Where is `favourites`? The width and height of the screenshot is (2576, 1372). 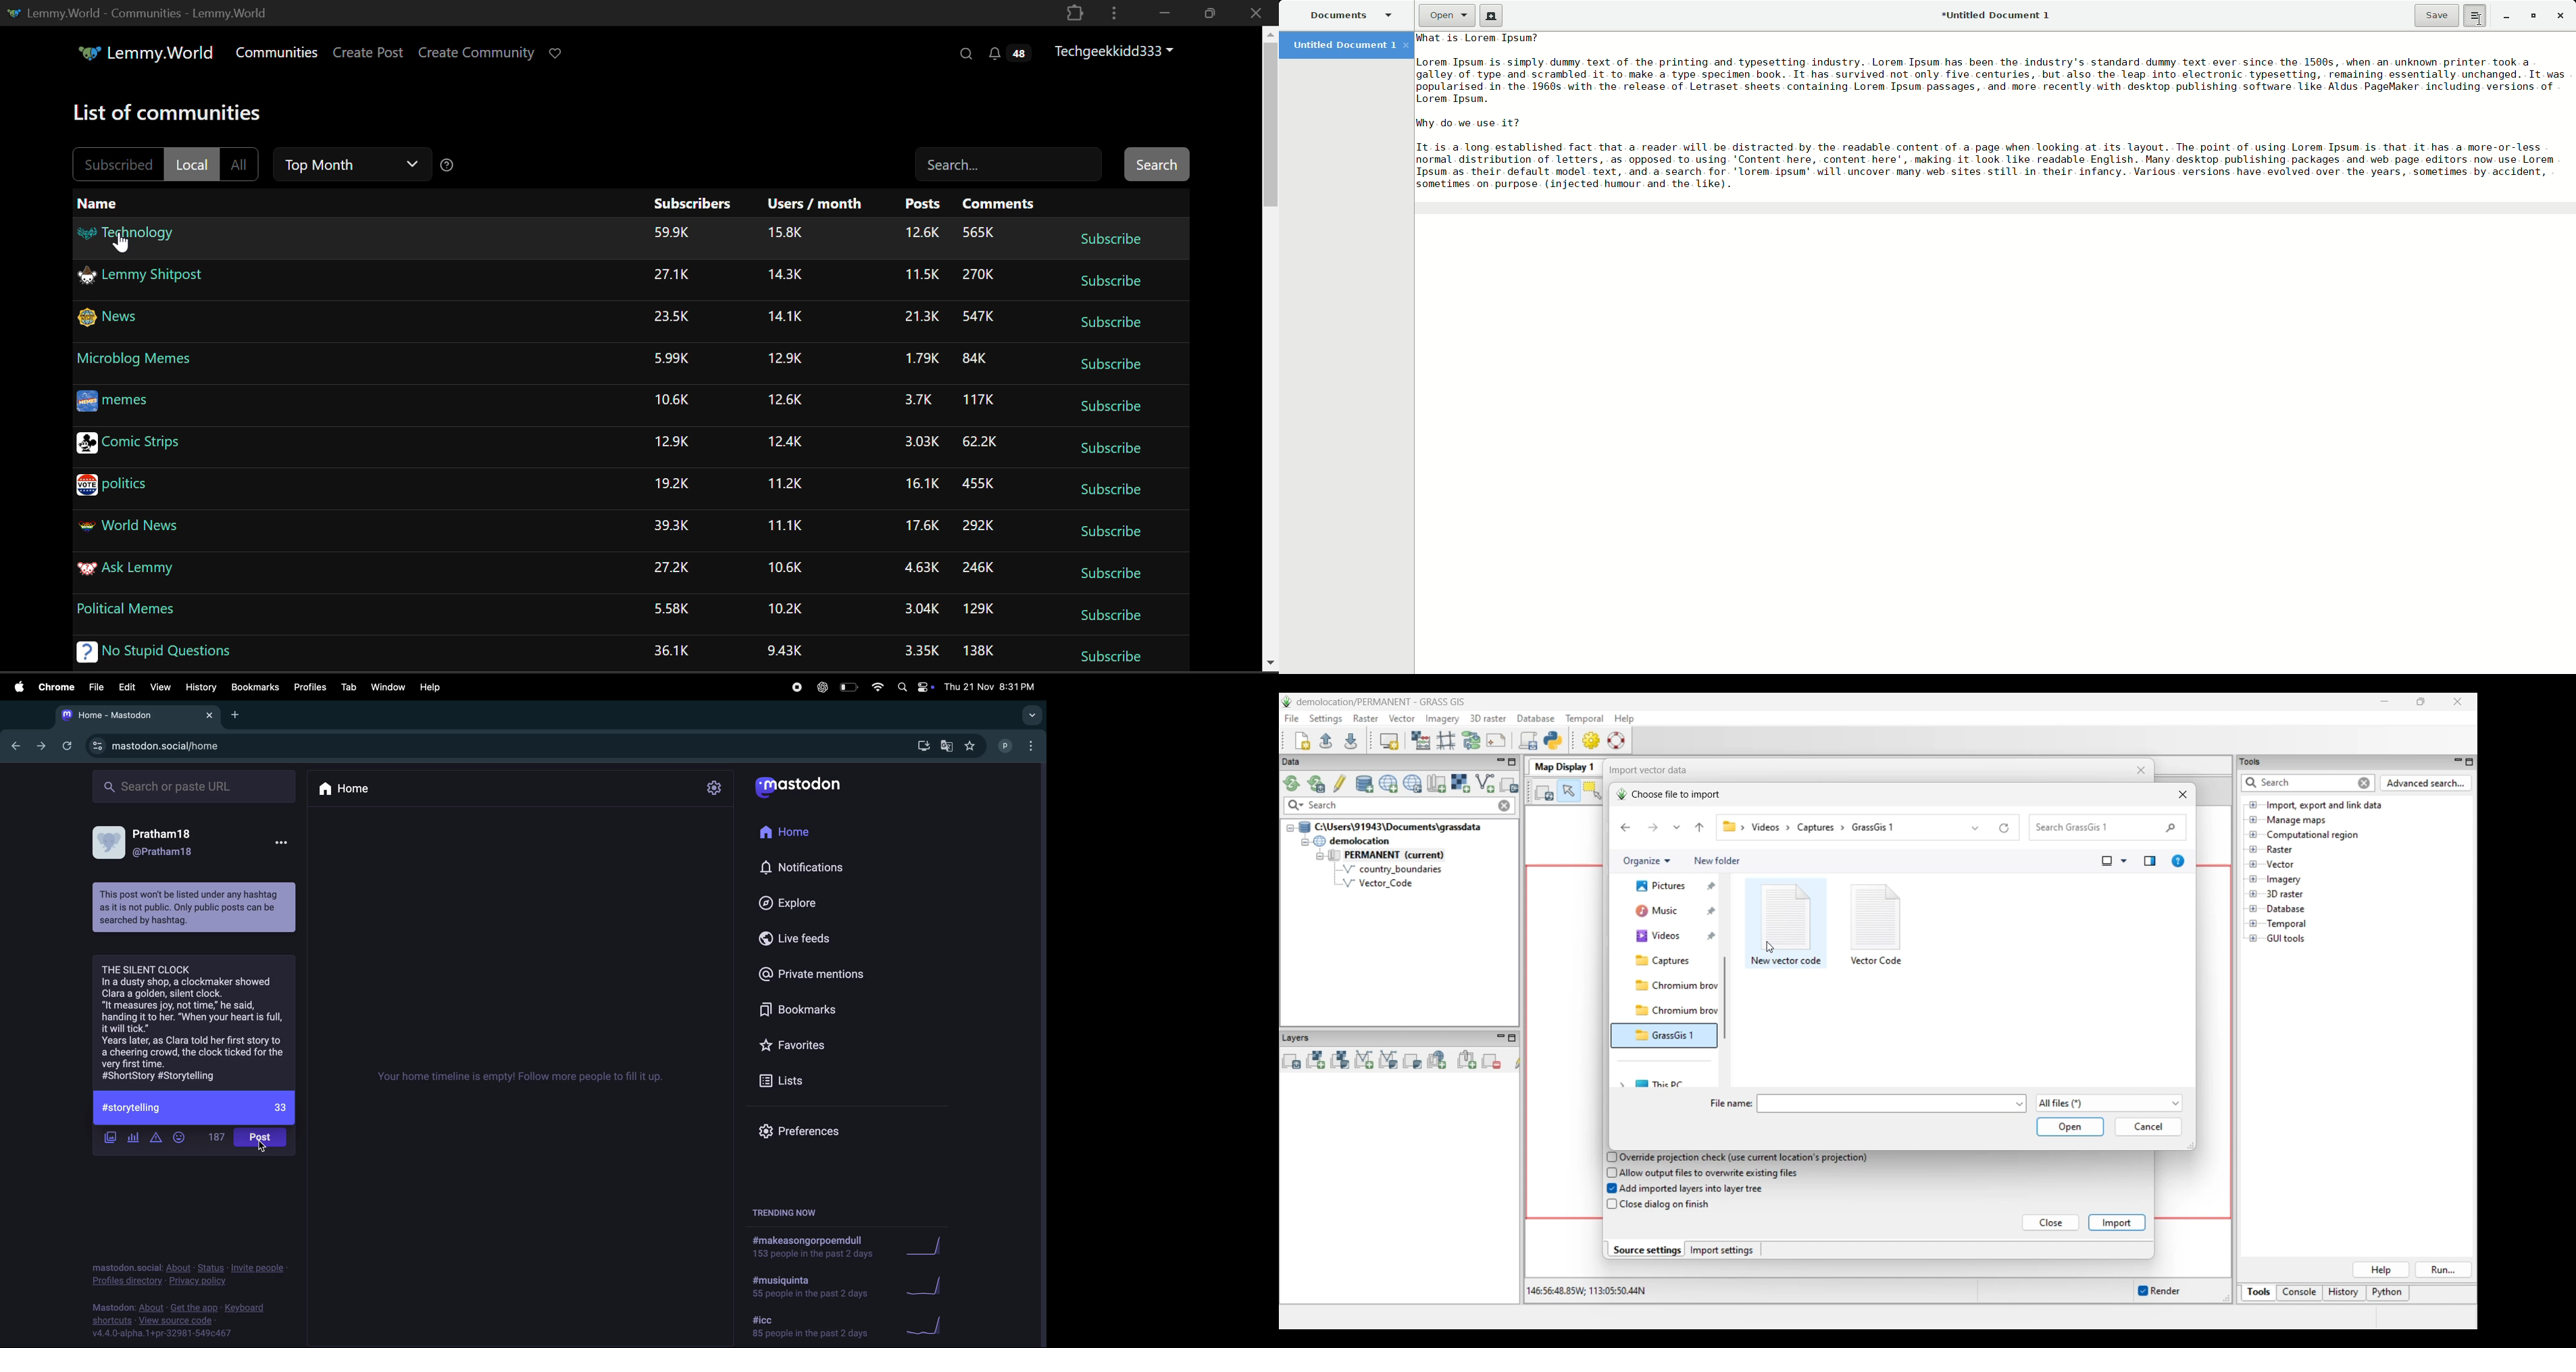 favourites is located at coordinates (806, 1044).